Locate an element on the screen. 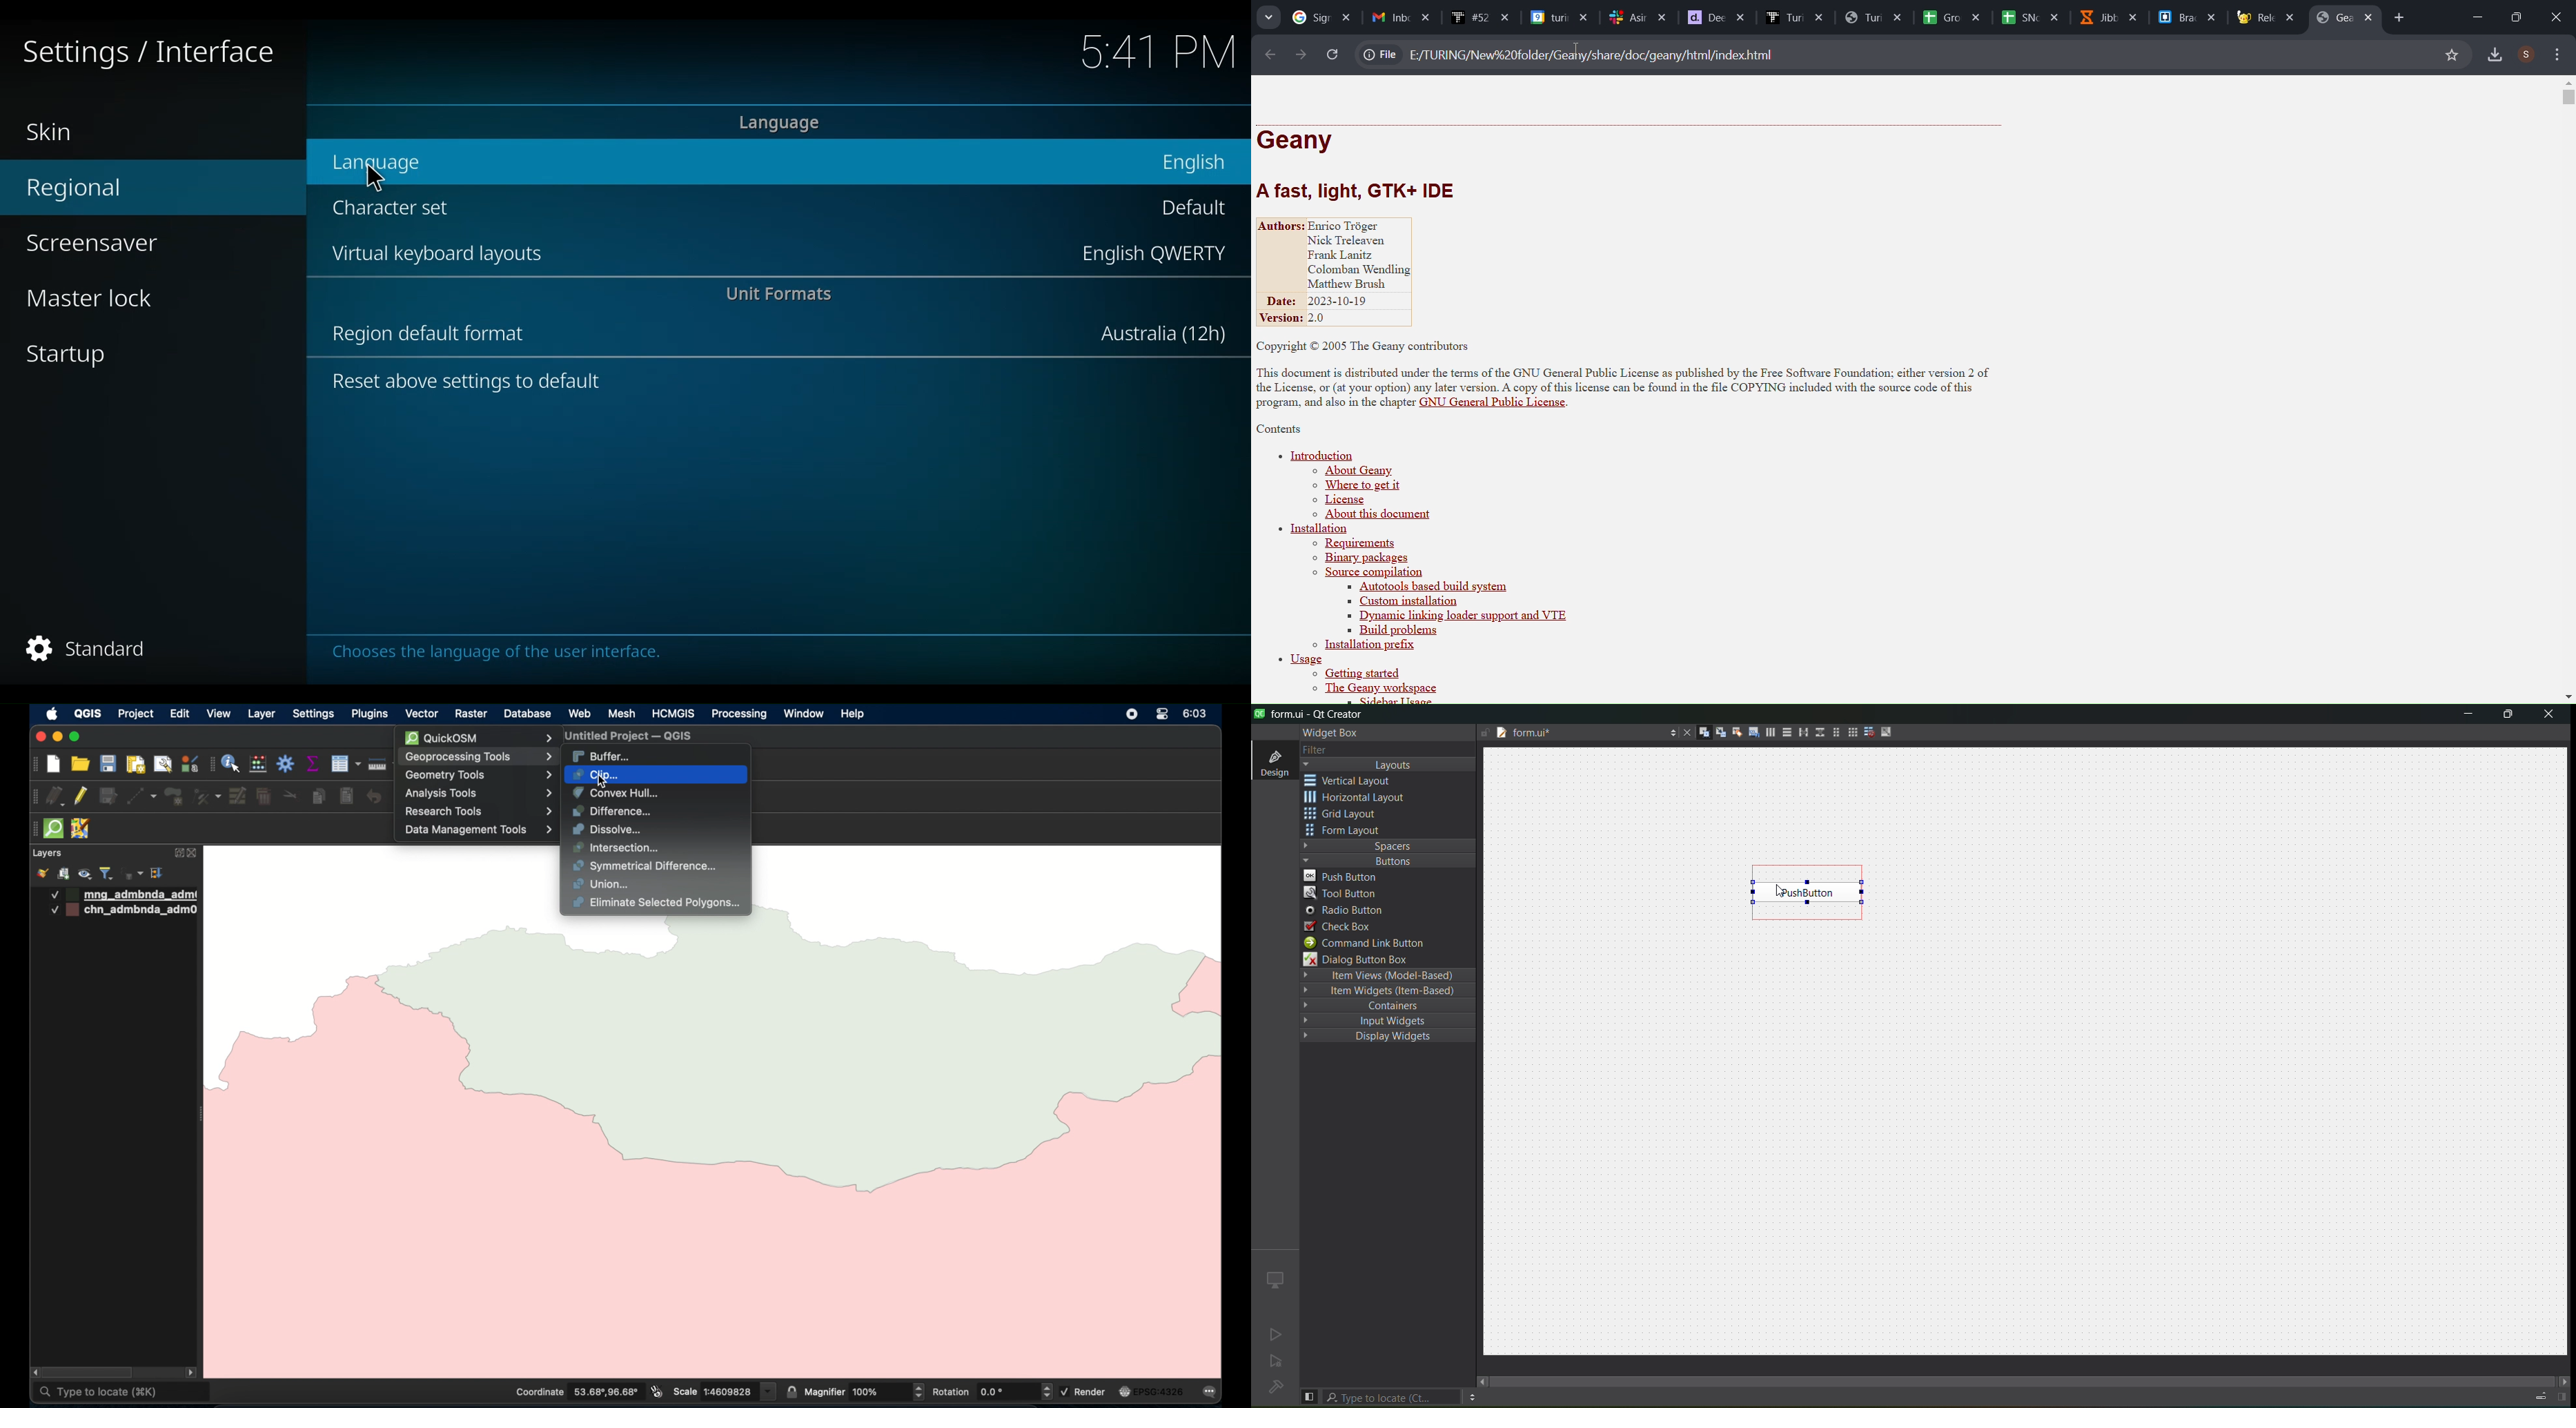  expand all is located at coordinates (158, 873).